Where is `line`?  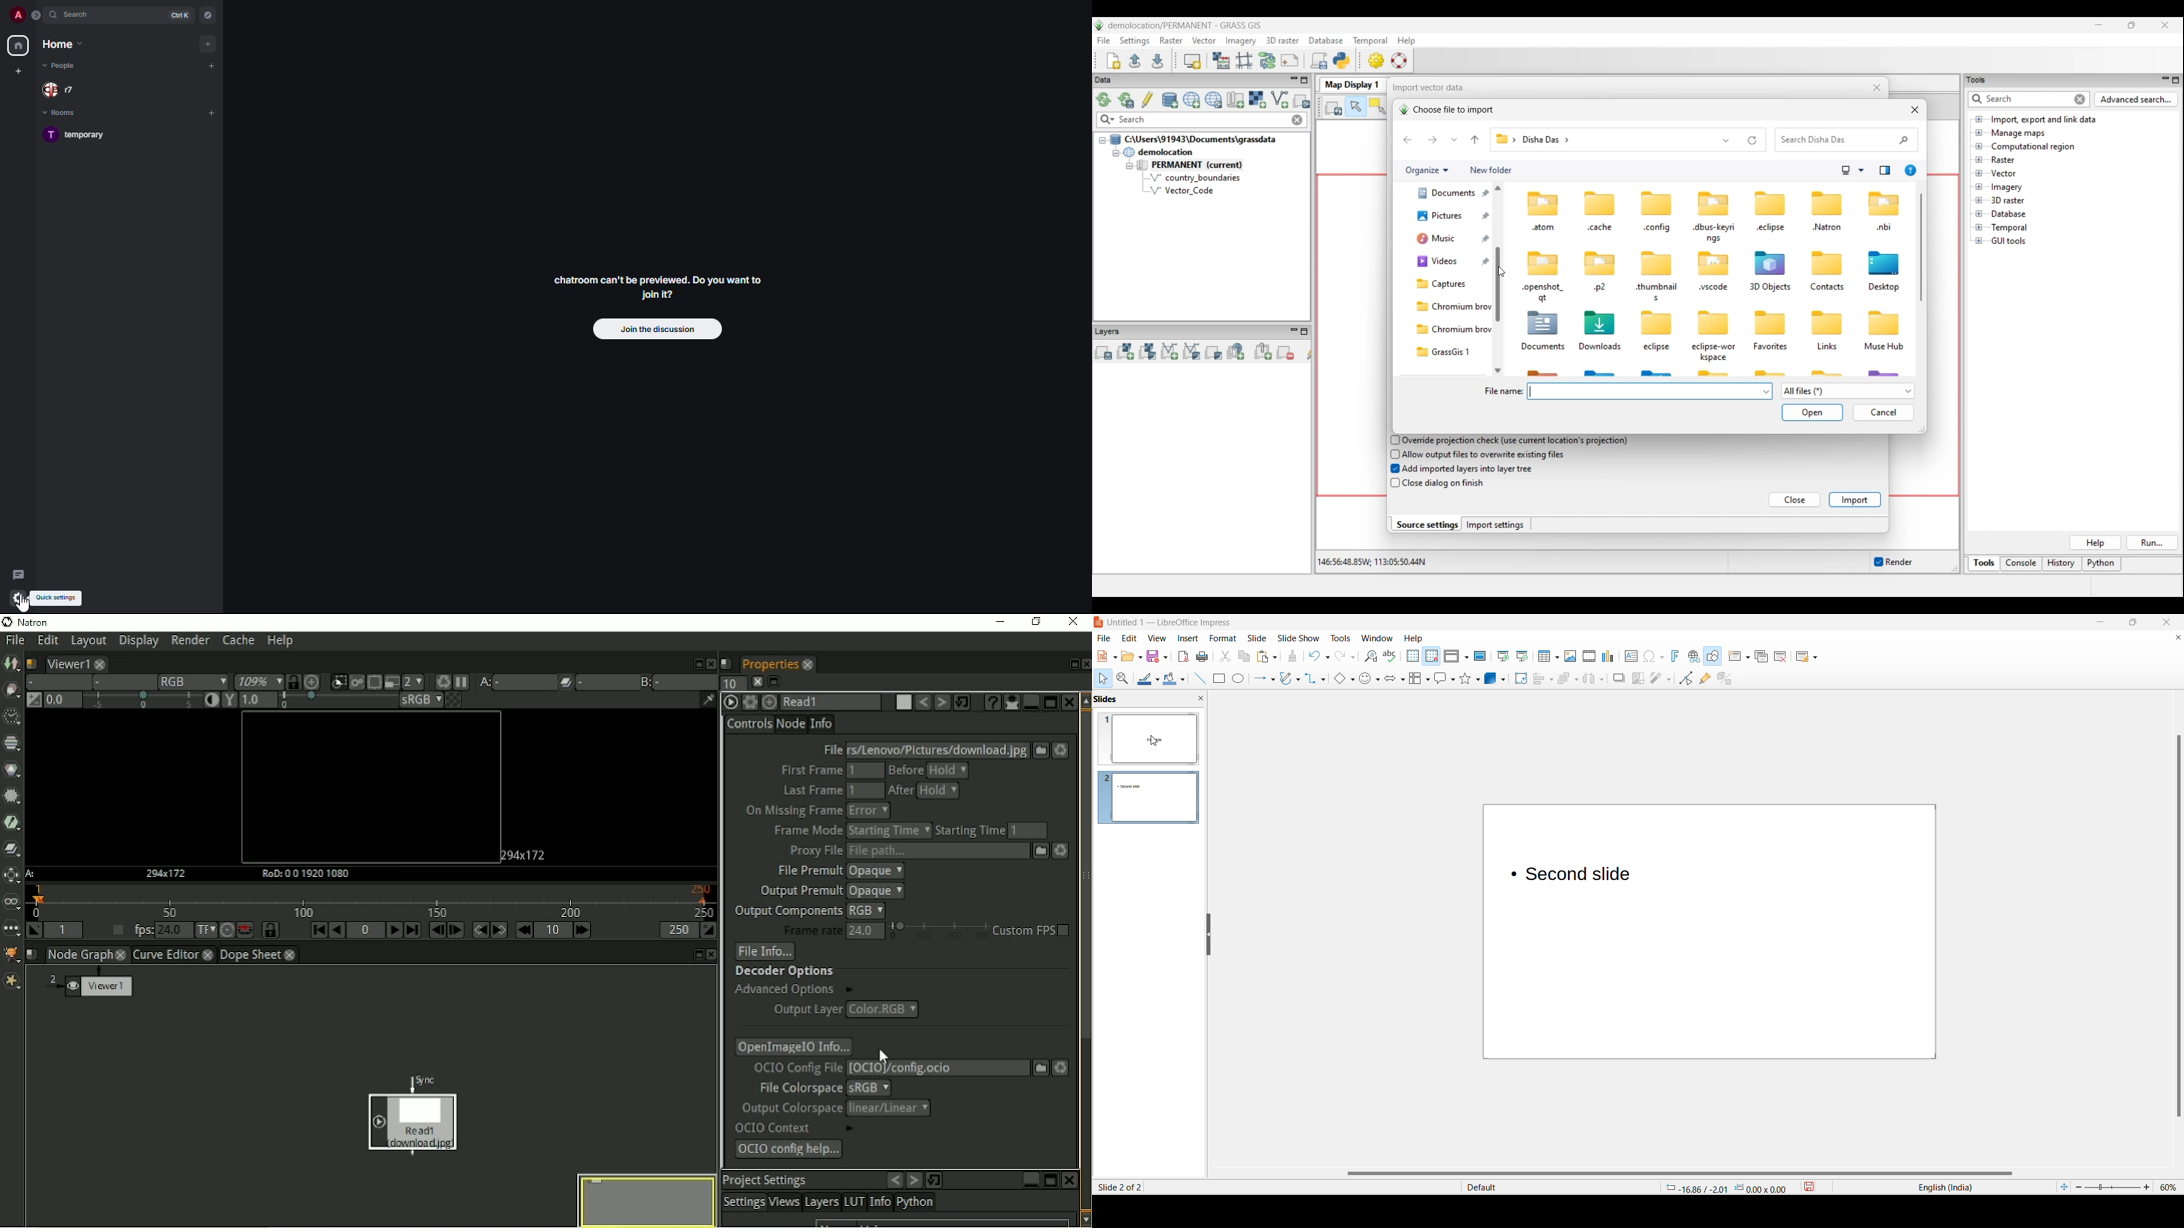 line is located at coordinates (1199, 679).